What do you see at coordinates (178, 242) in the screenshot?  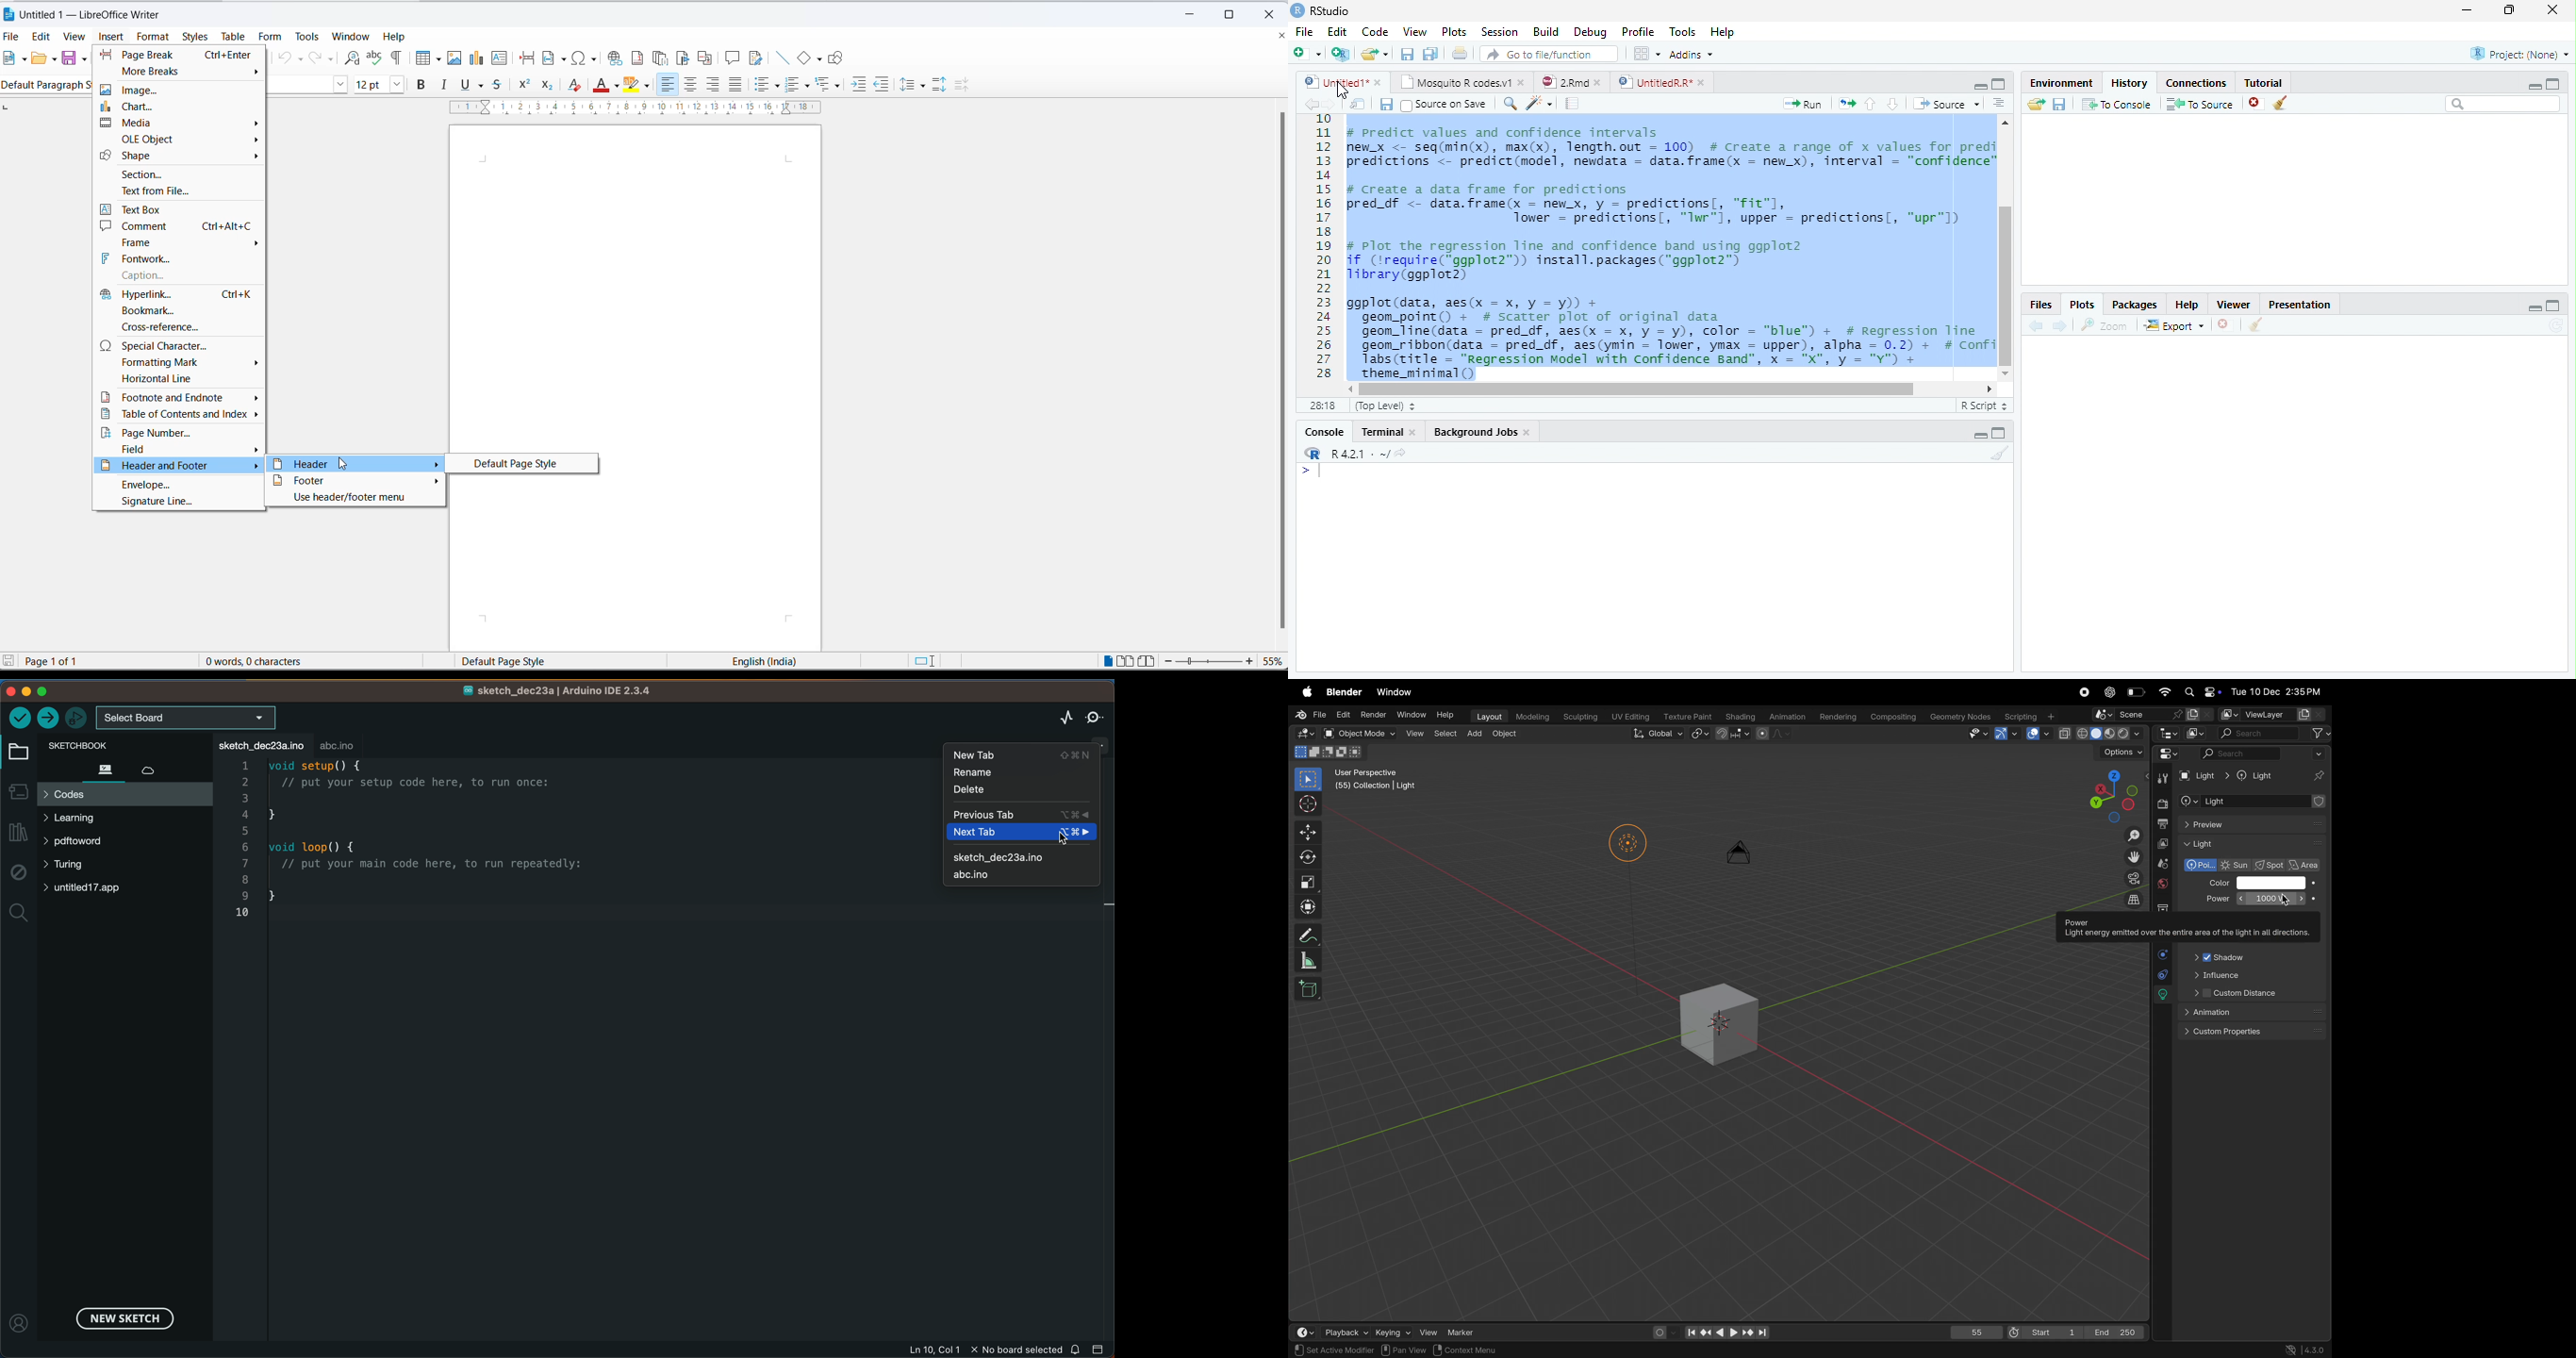 I see `frame` at bounding box center [178, 242].